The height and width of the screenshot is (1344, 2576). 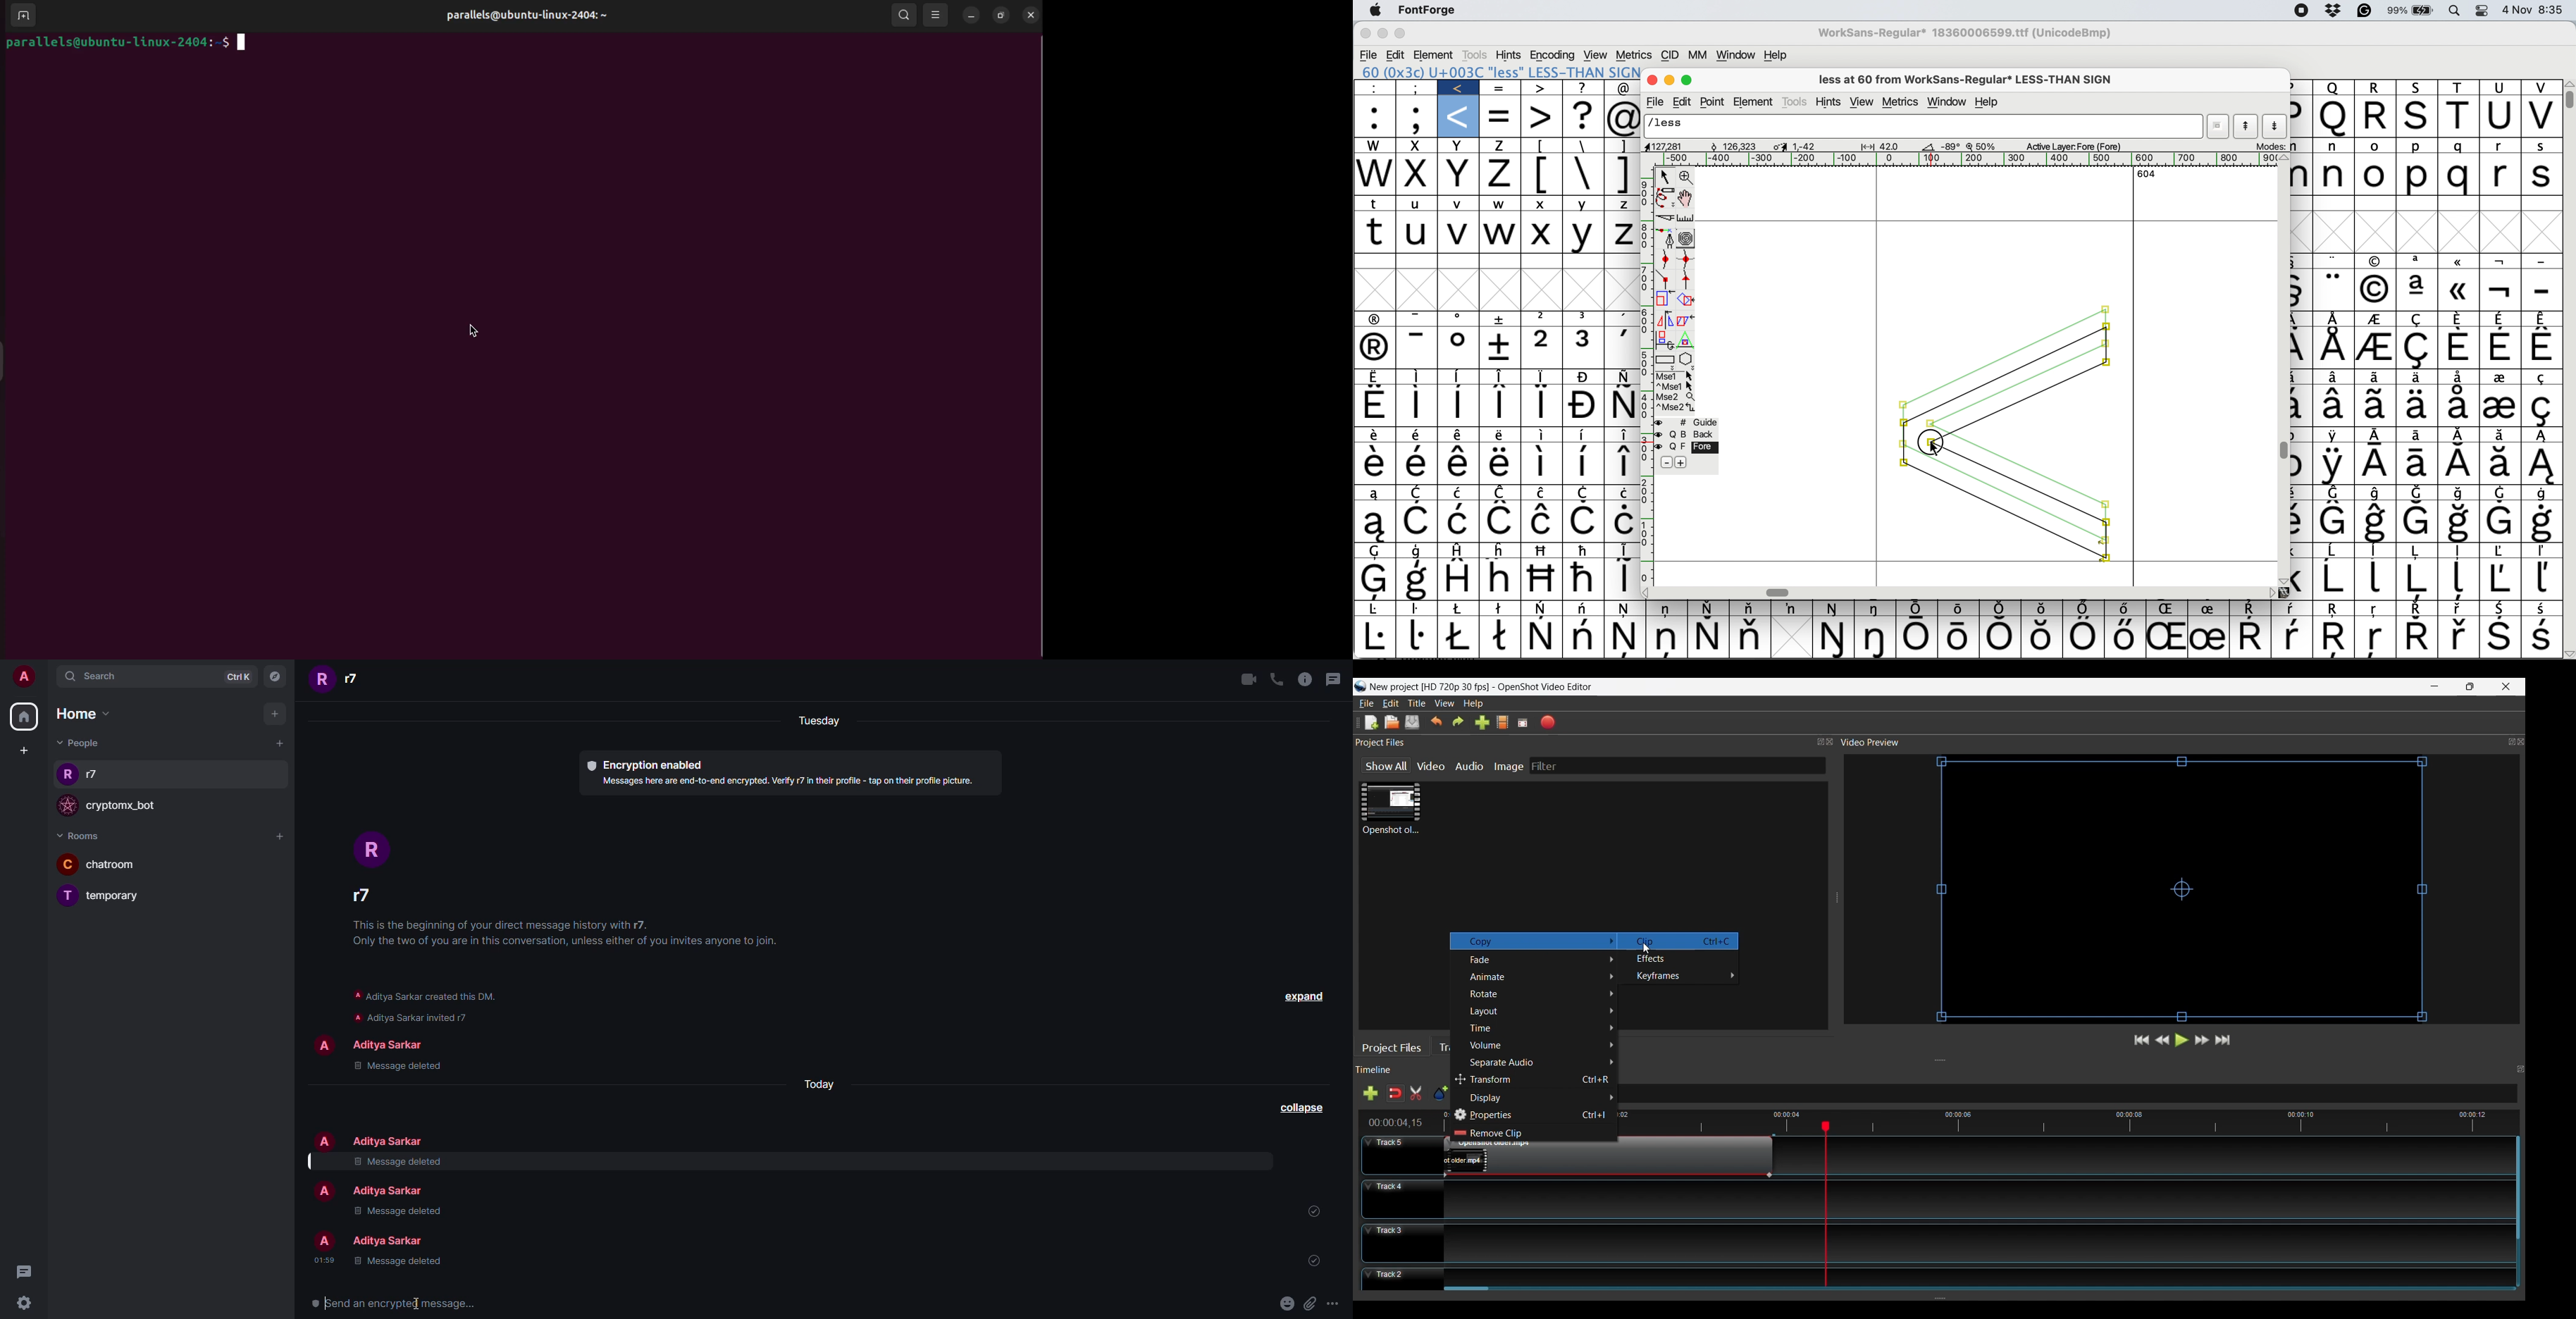 I want to click on Symbol, so click(x=2375, y=579).